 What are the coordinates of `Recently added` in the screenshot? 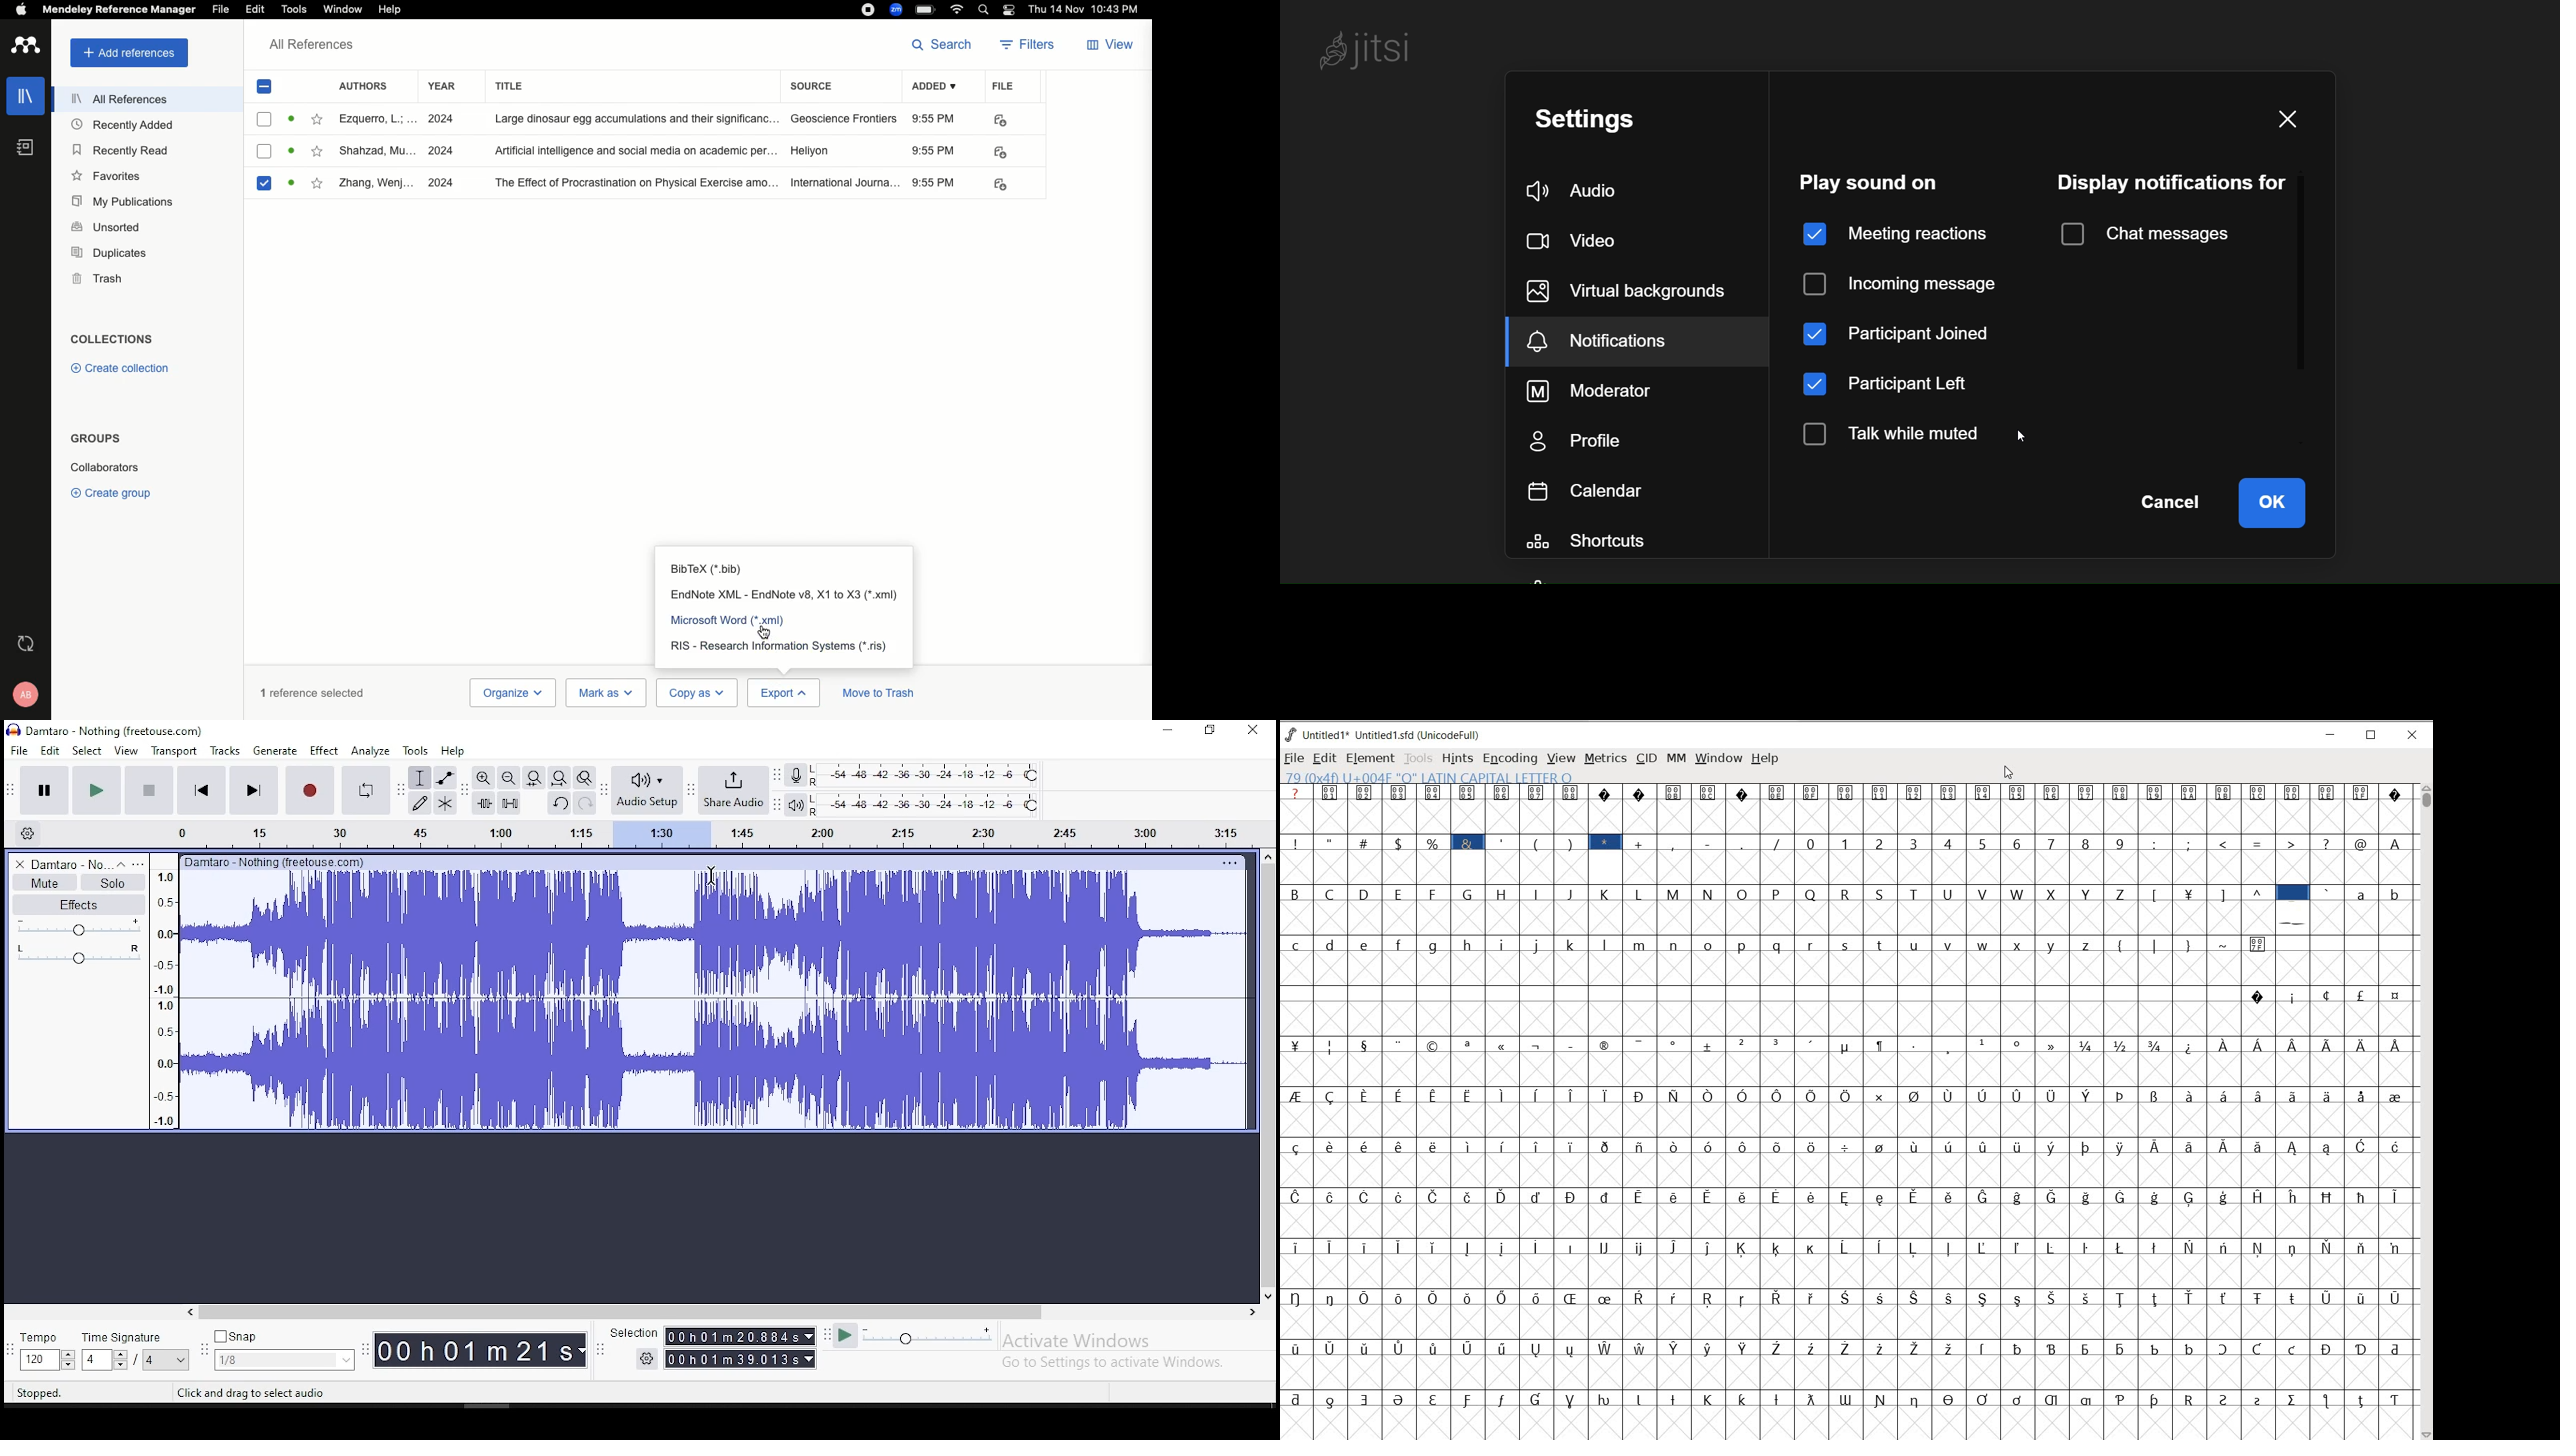 It's located at (129, 126).